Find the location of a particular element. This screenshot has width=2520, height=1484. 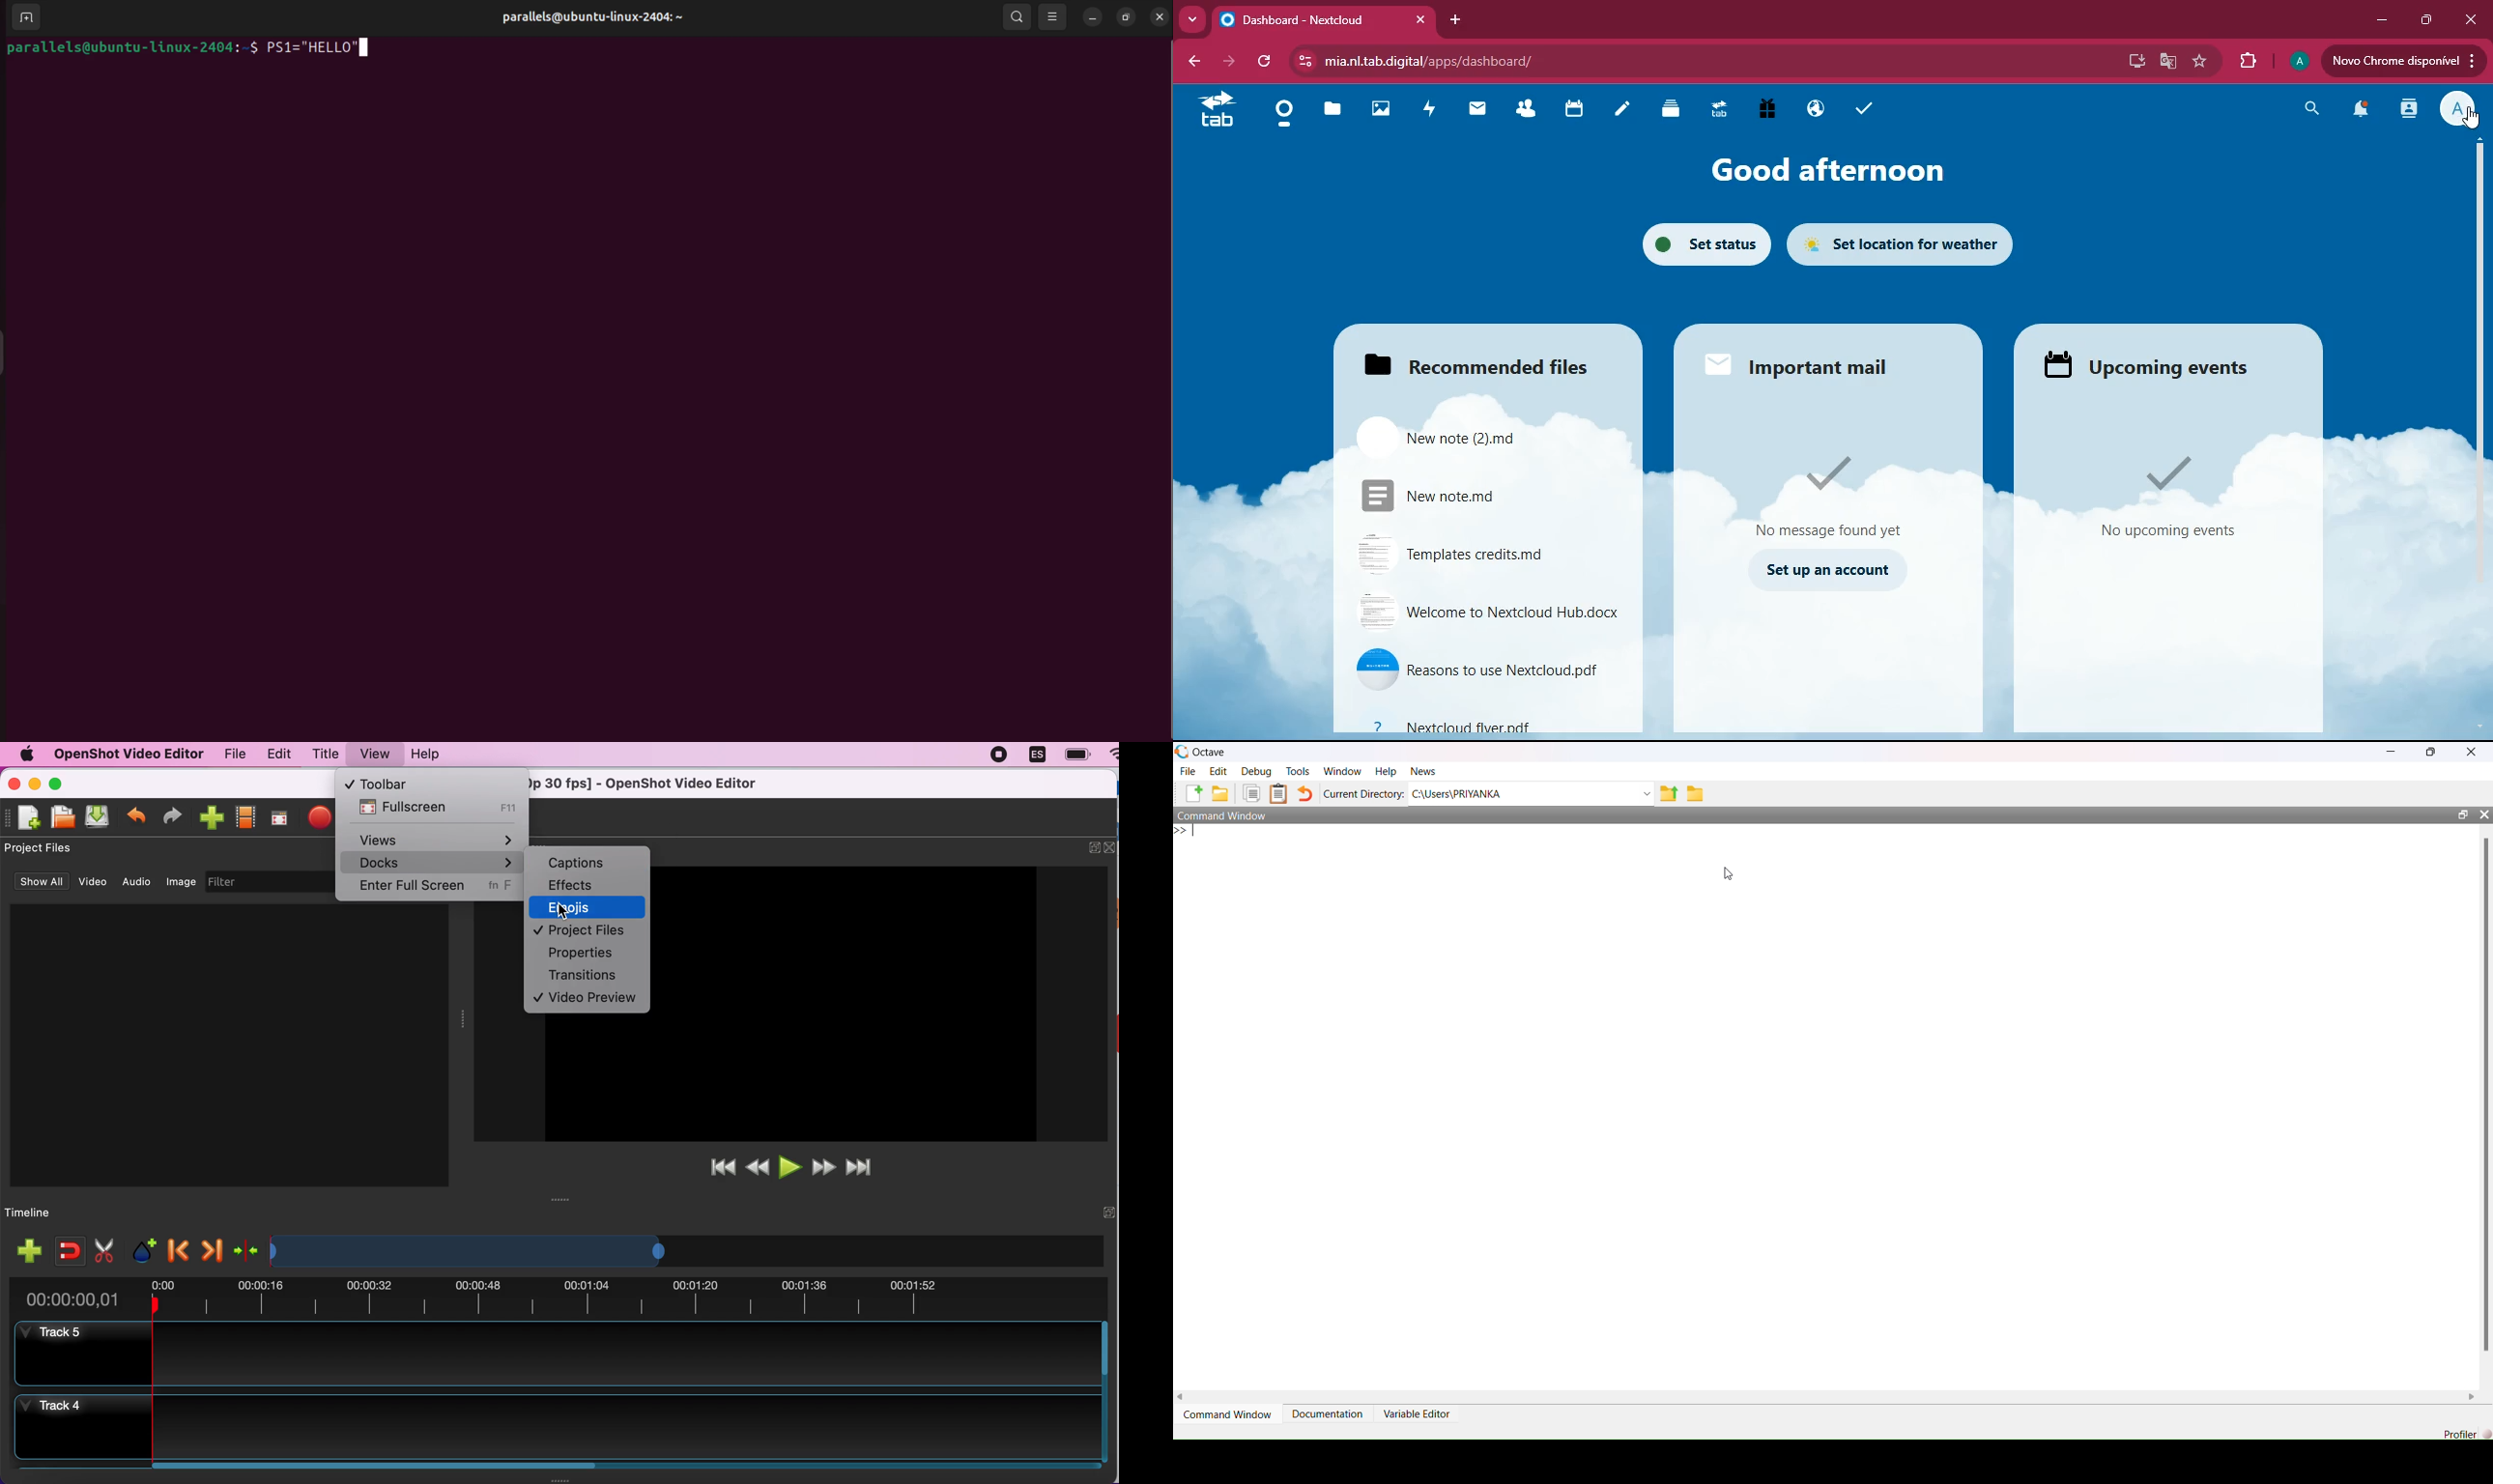

captions is located at coordinates (584, 862).